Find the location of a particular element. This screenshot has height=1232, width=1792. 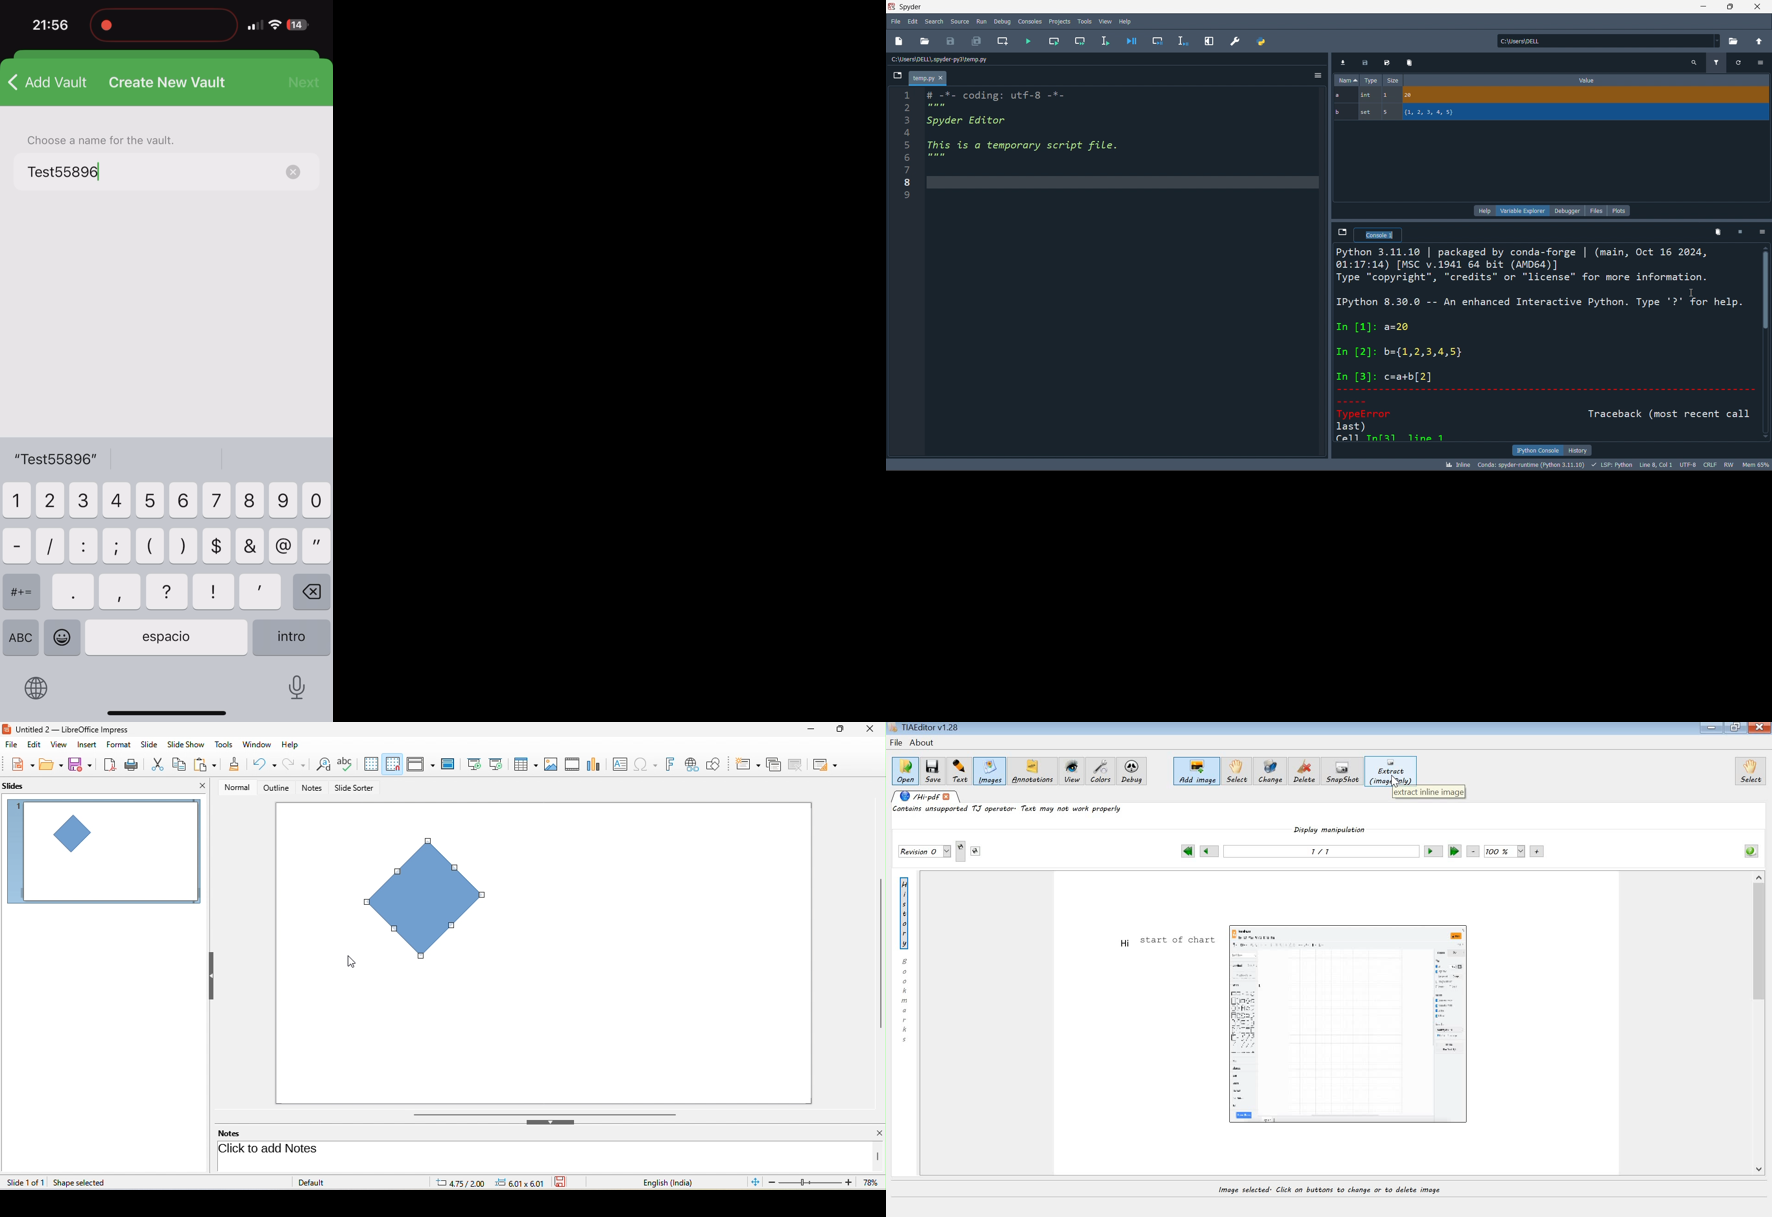

outline is located at coordinates (274, 788).